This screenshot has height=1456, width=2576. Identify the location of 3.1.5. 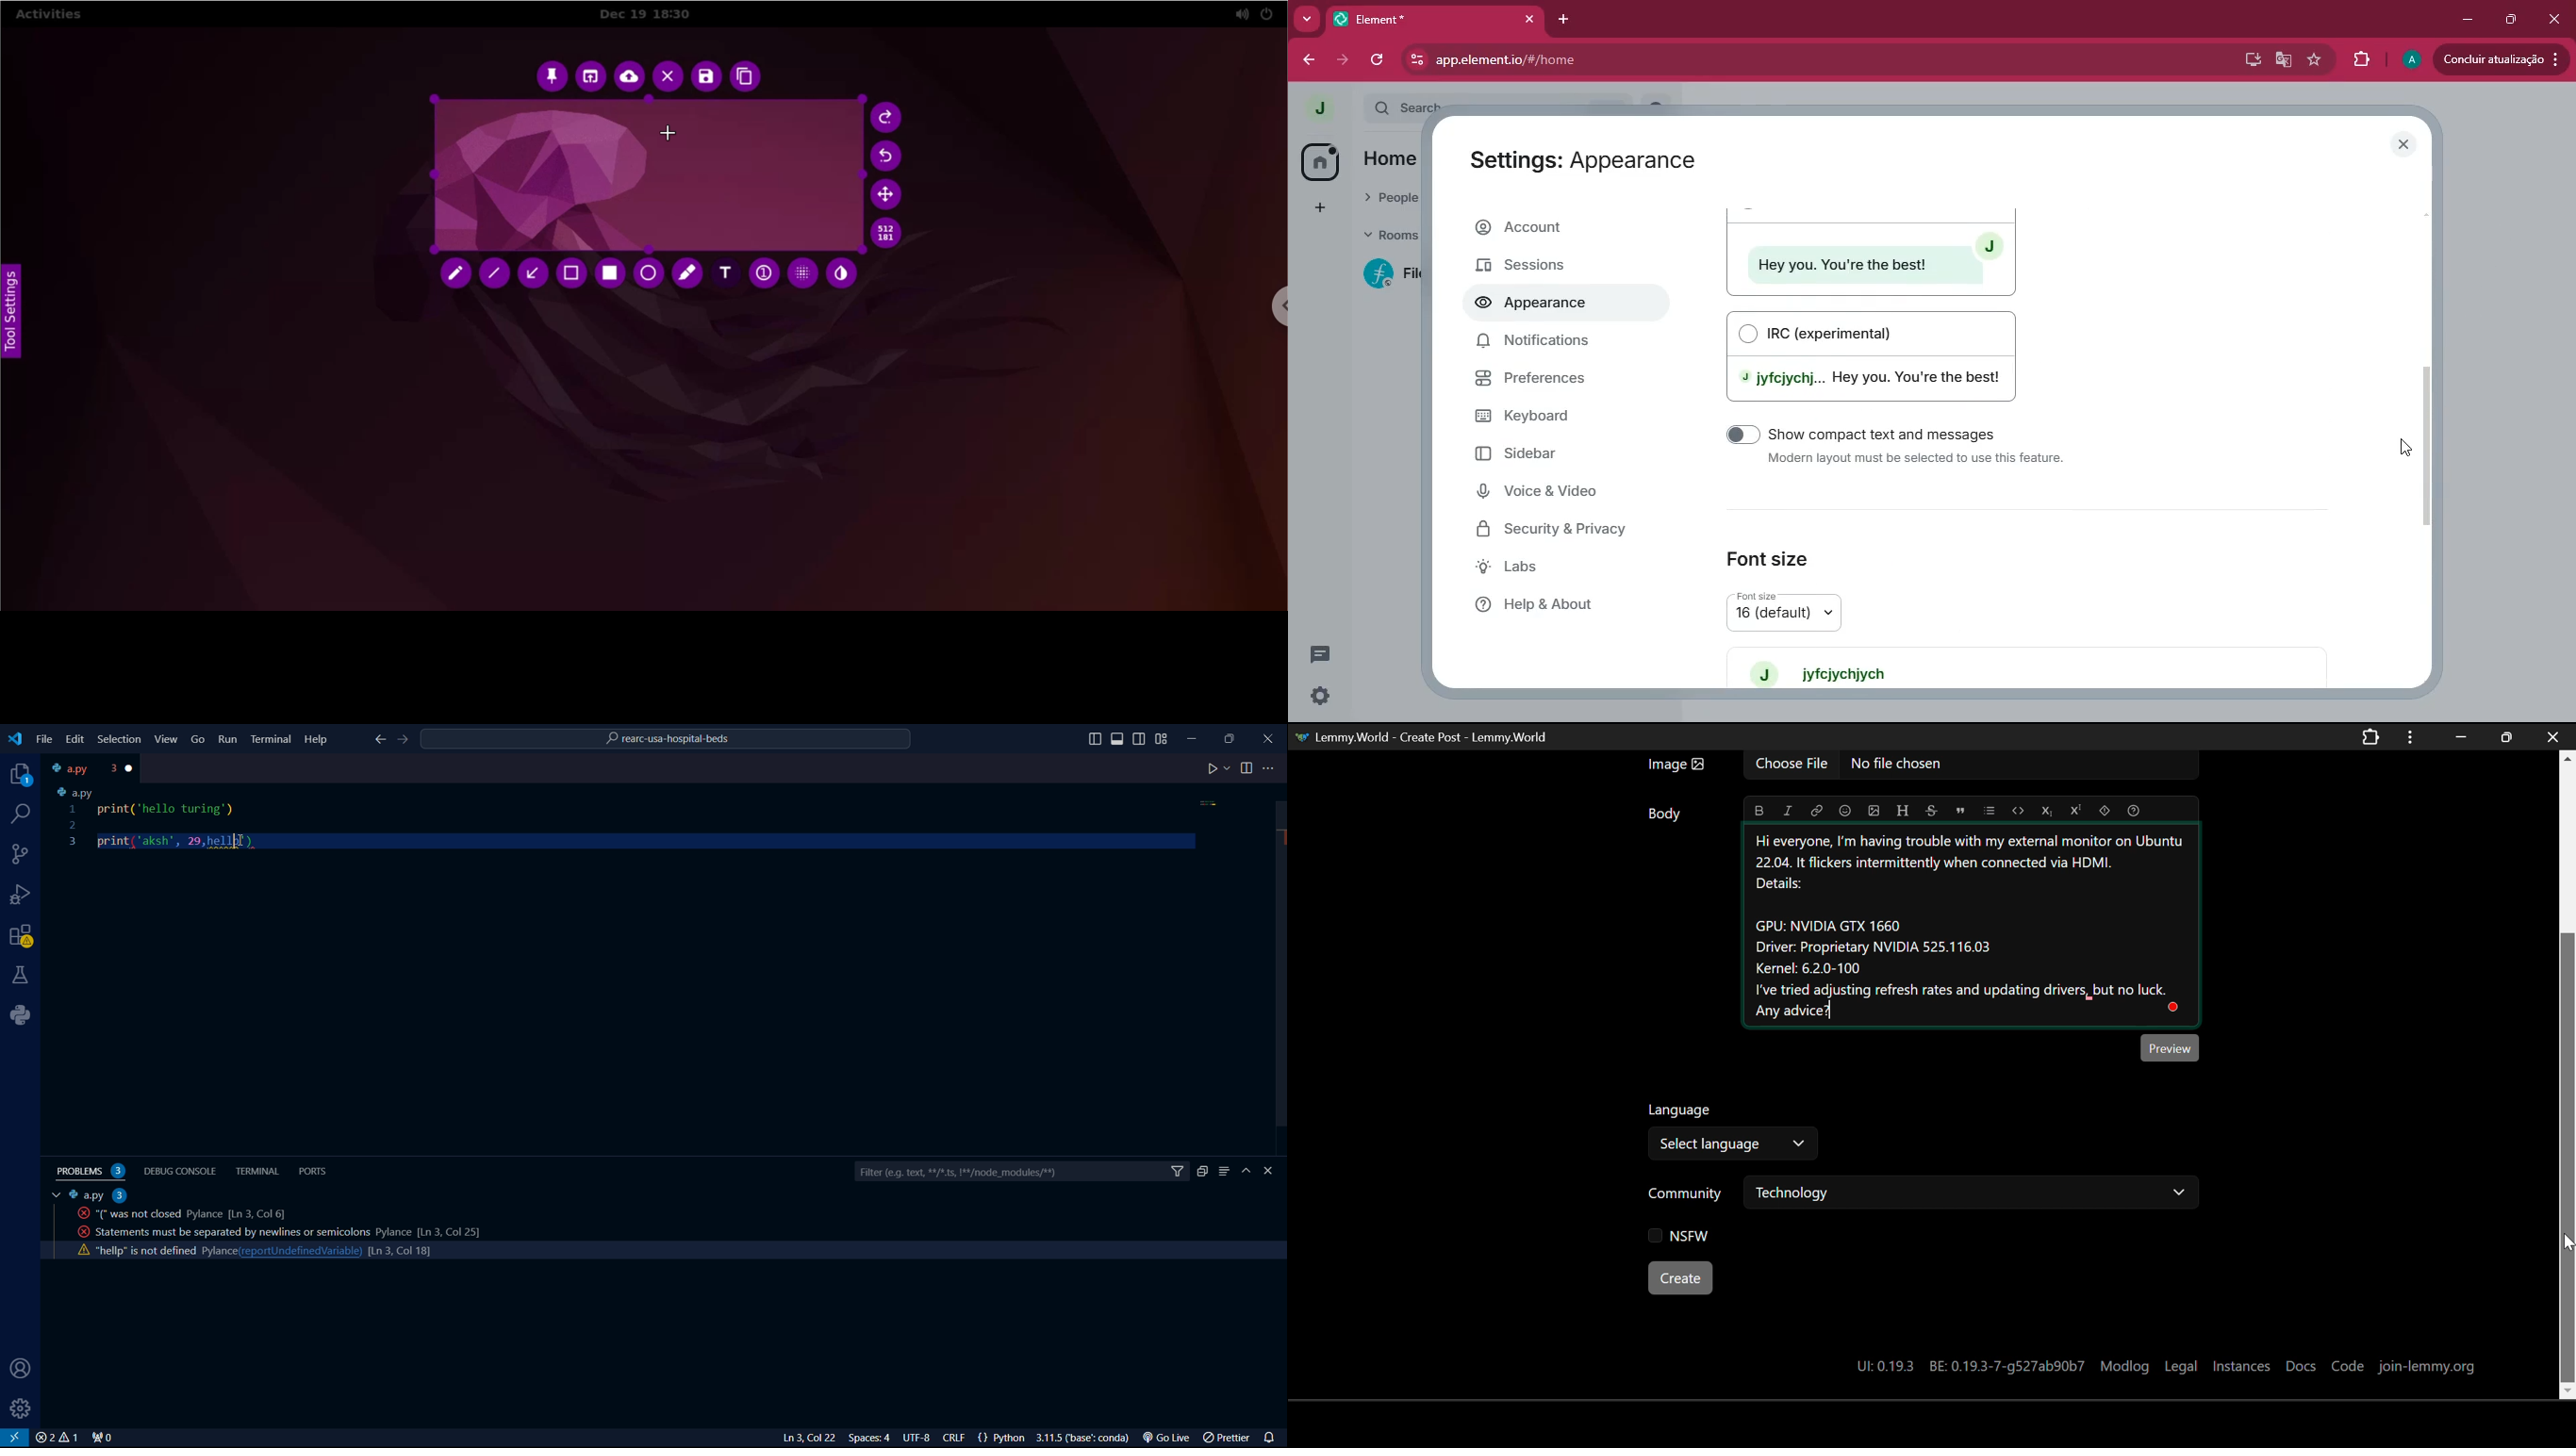
(1087, 1438).